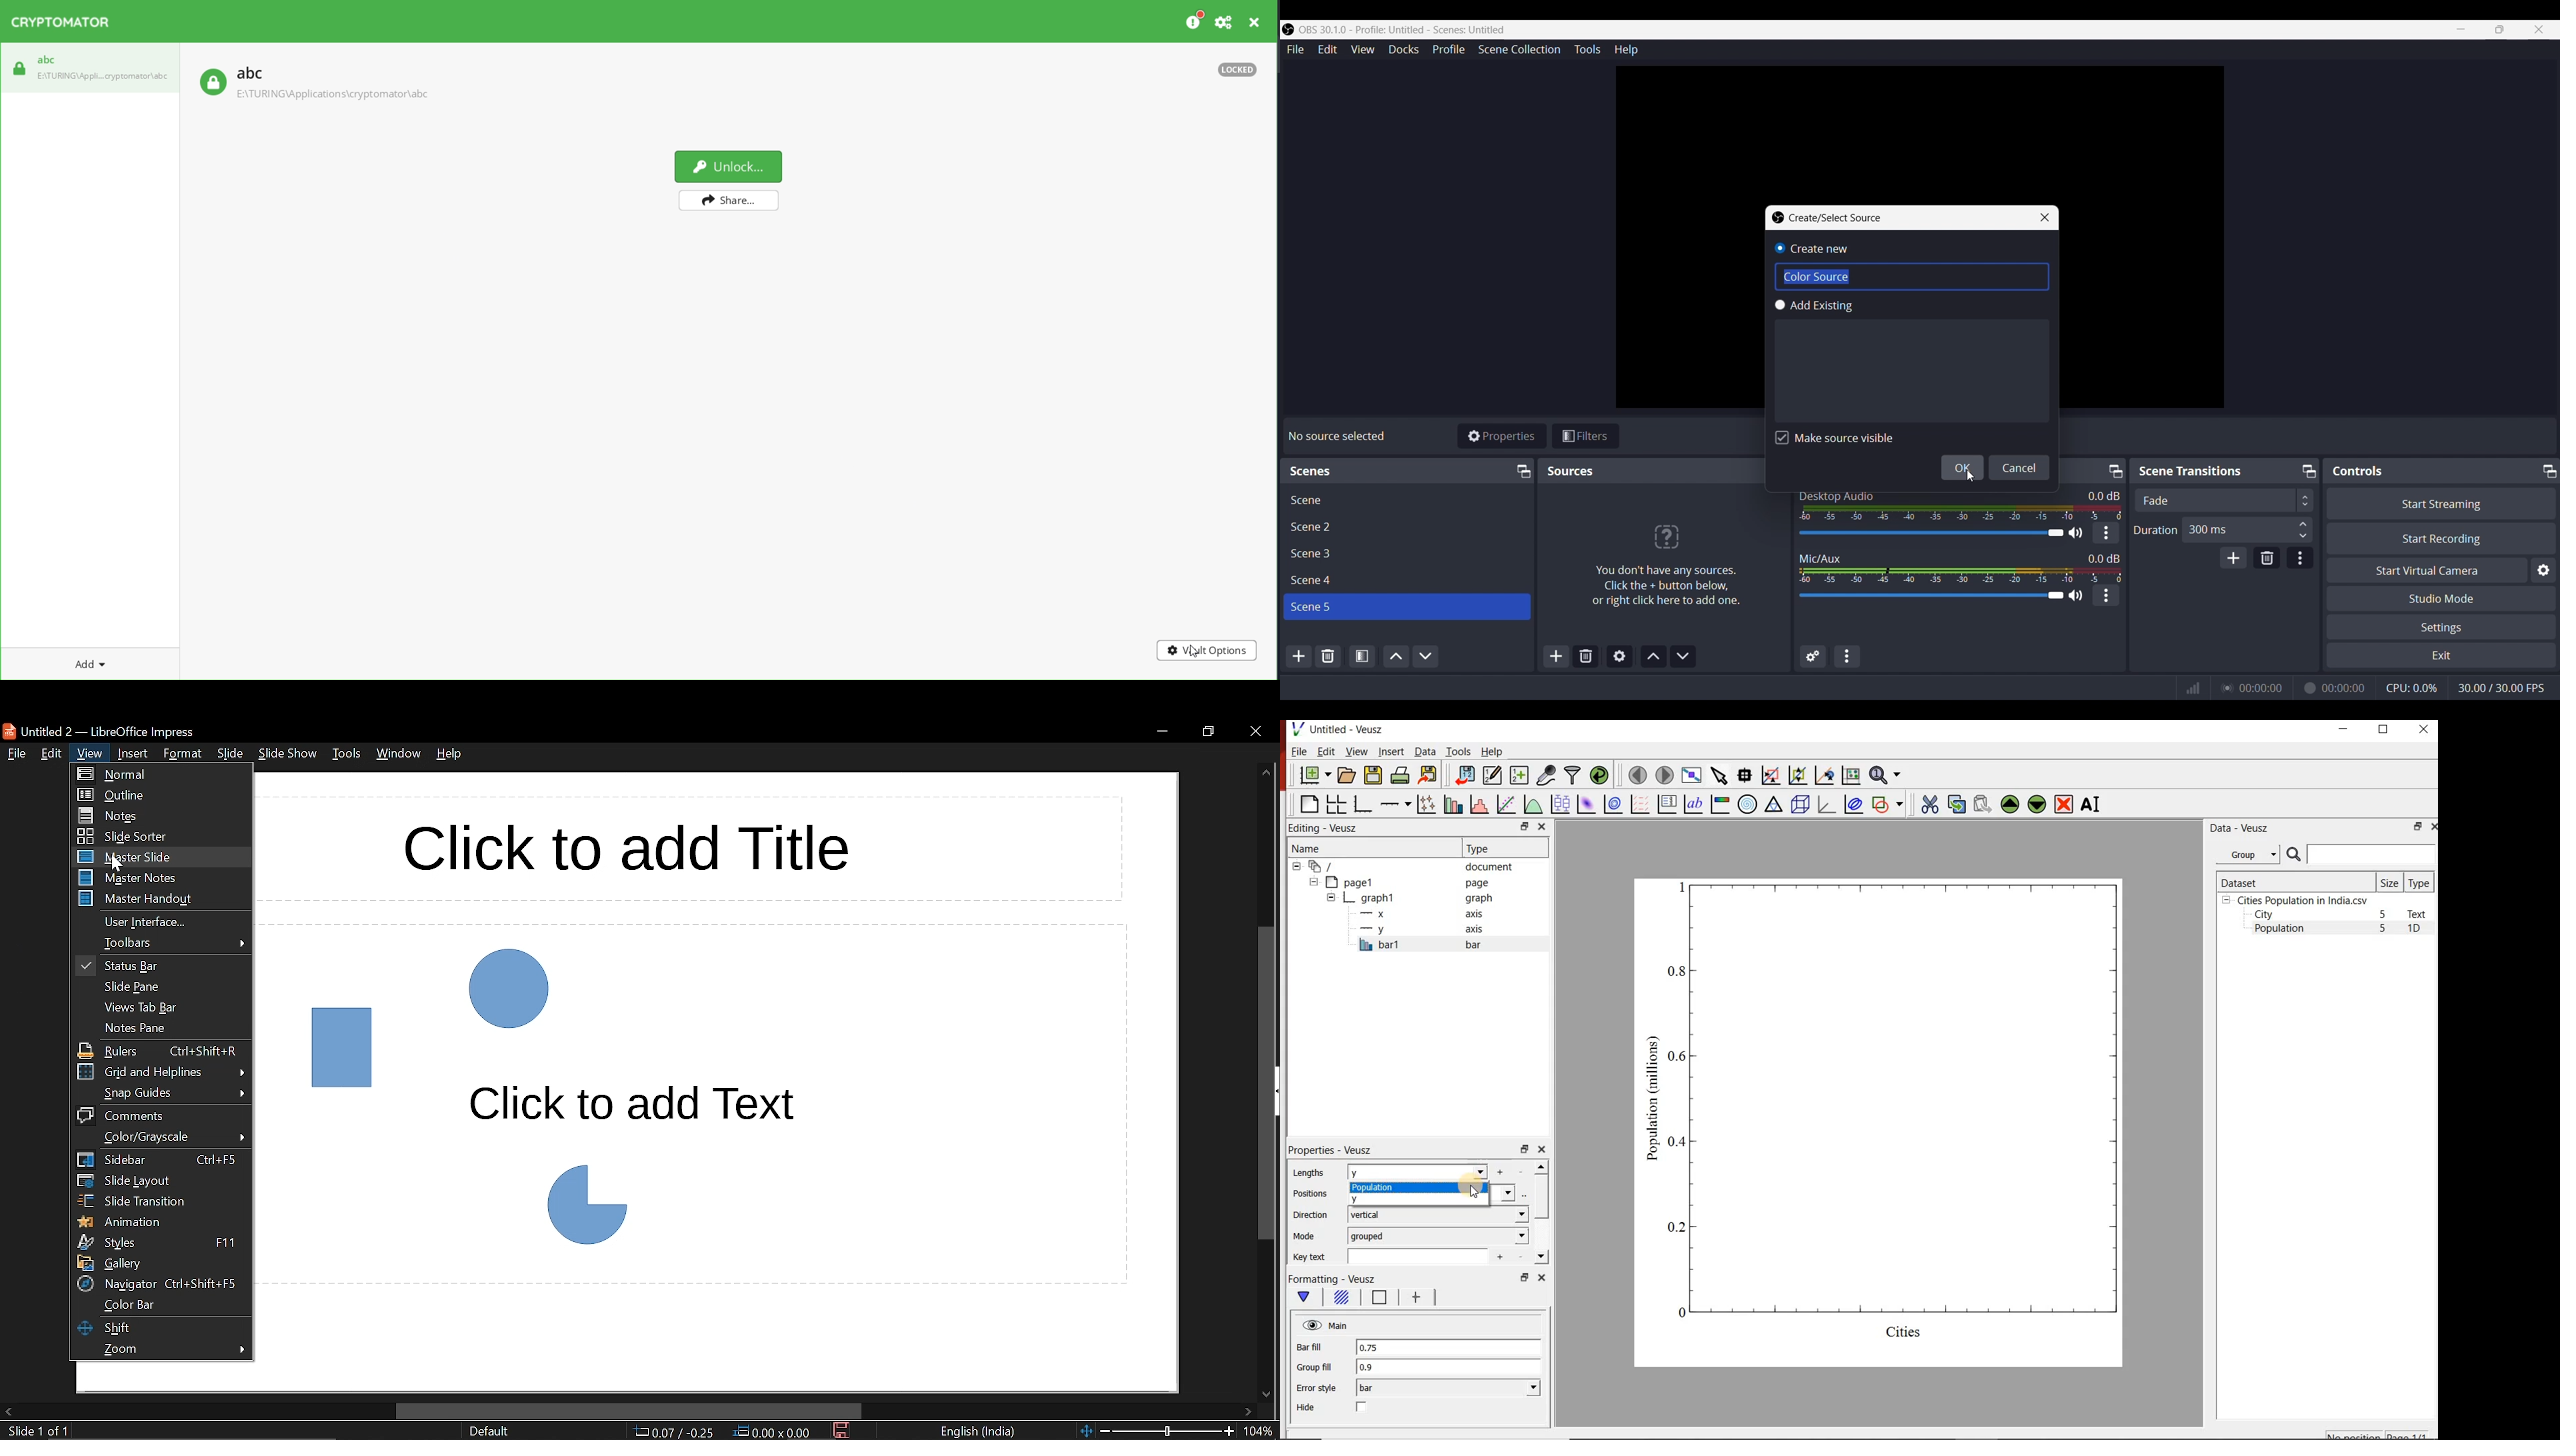 The height and width of the screenshot is (1456, 2576). I want to click on Views tab bar, so click(161, 1008).